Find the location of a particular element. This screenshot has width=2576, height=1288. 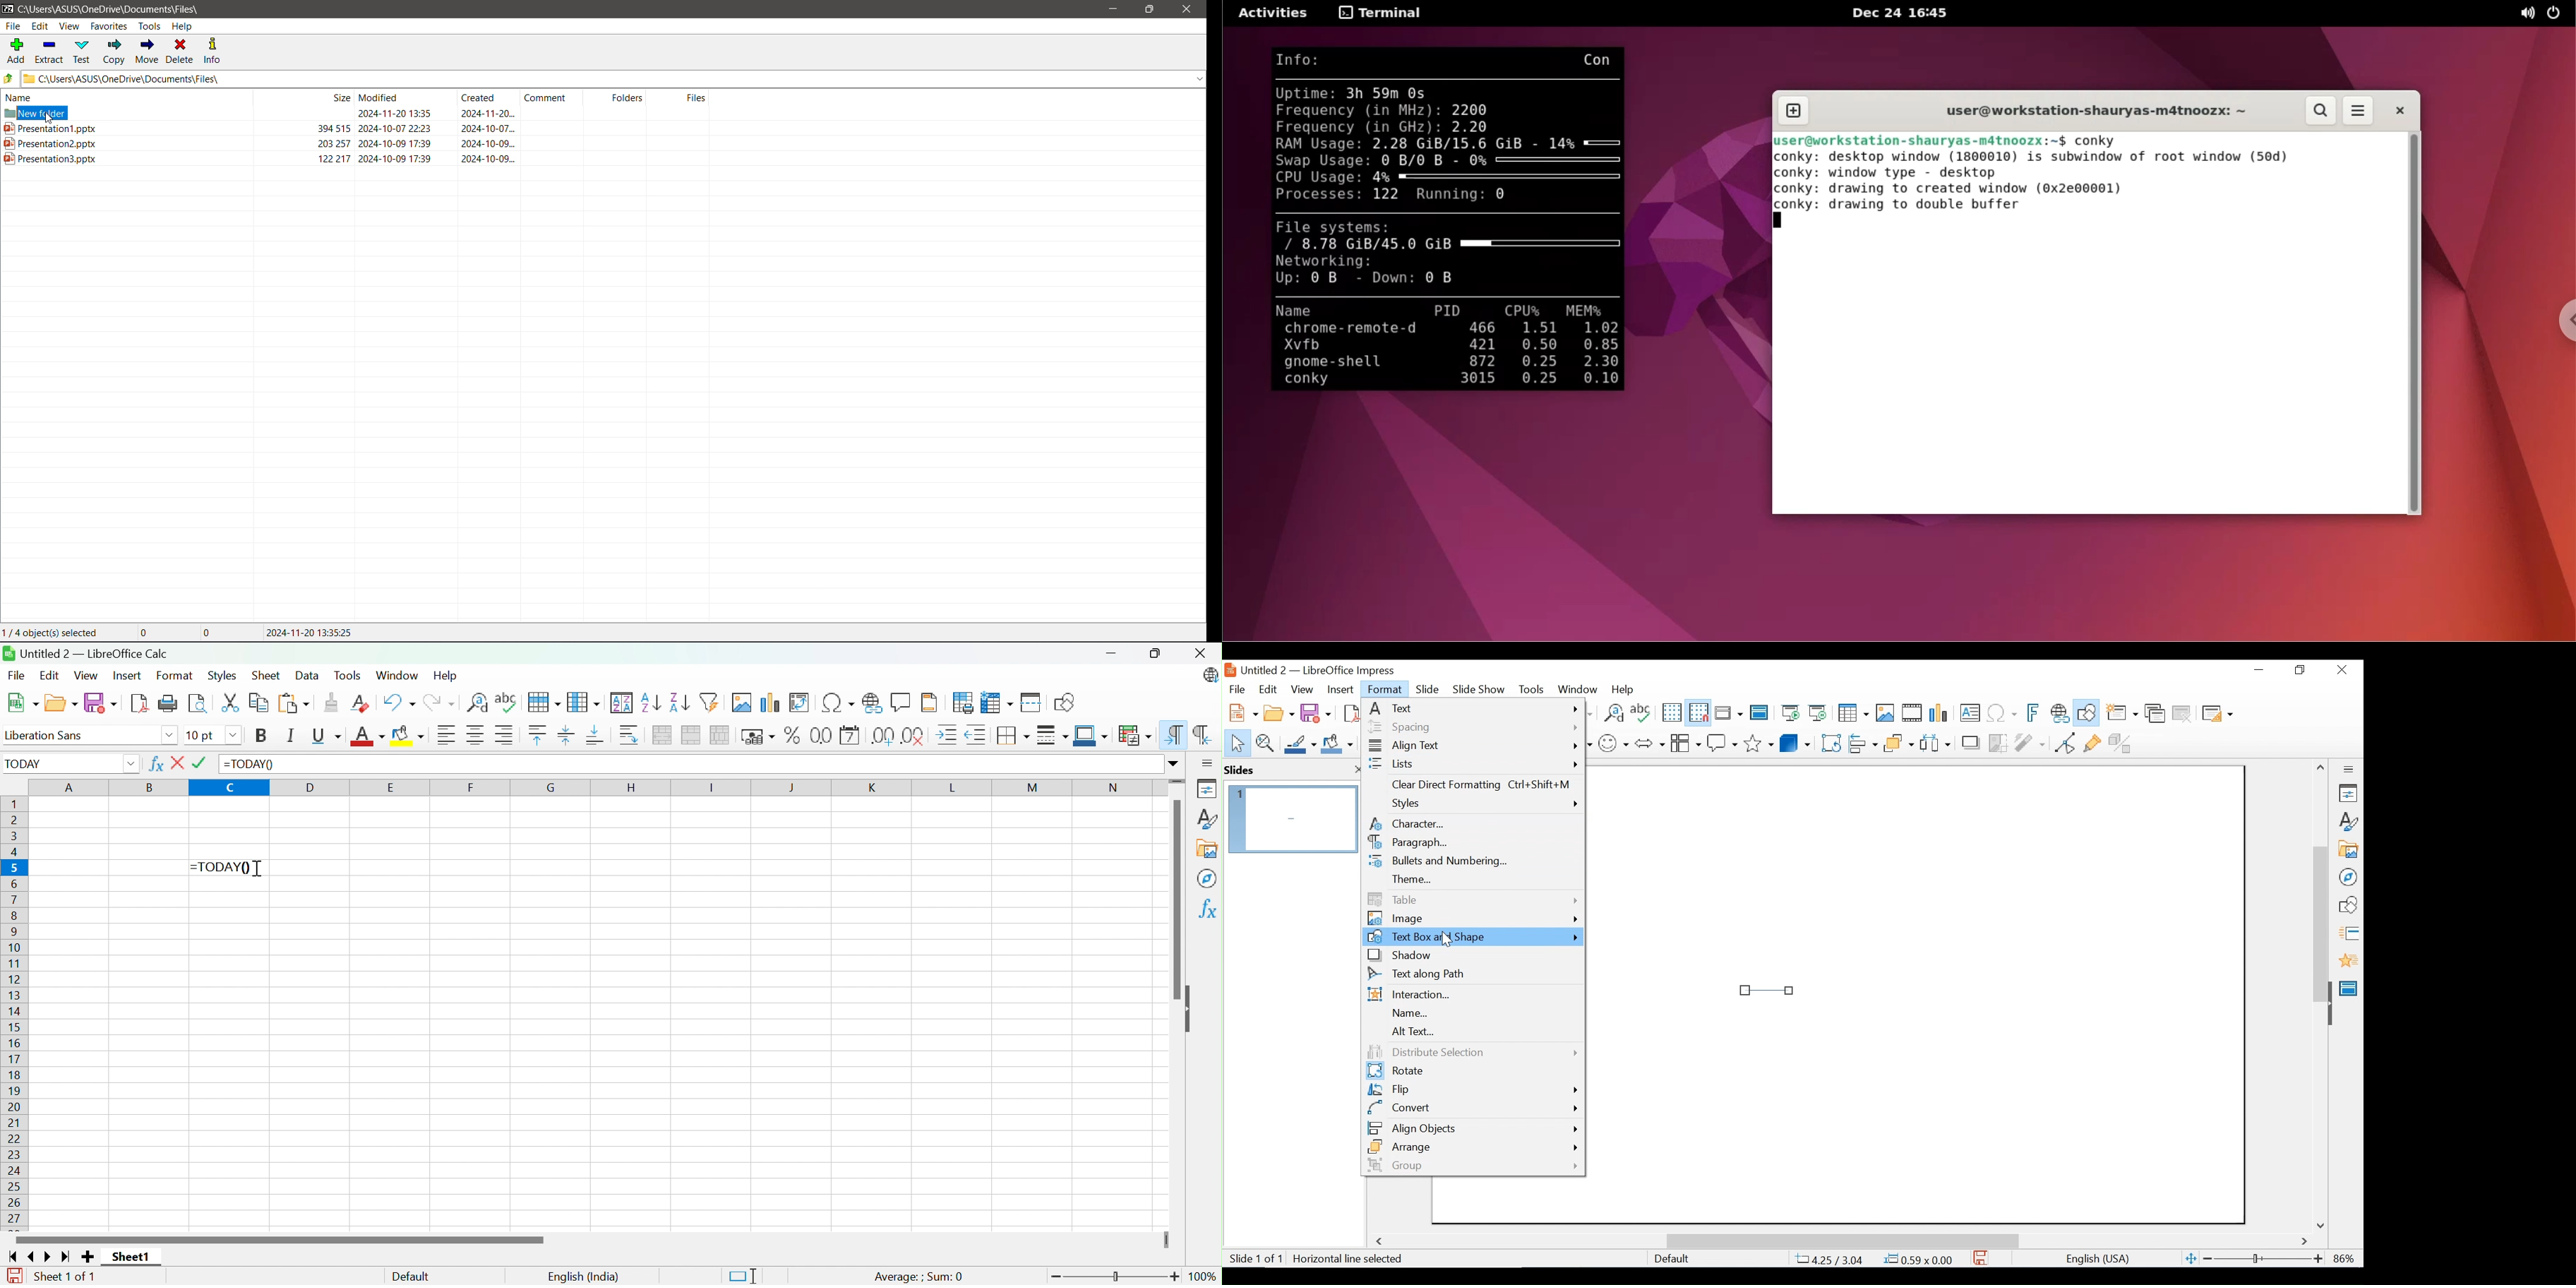

TODAY is located at coordinates (25, 766).